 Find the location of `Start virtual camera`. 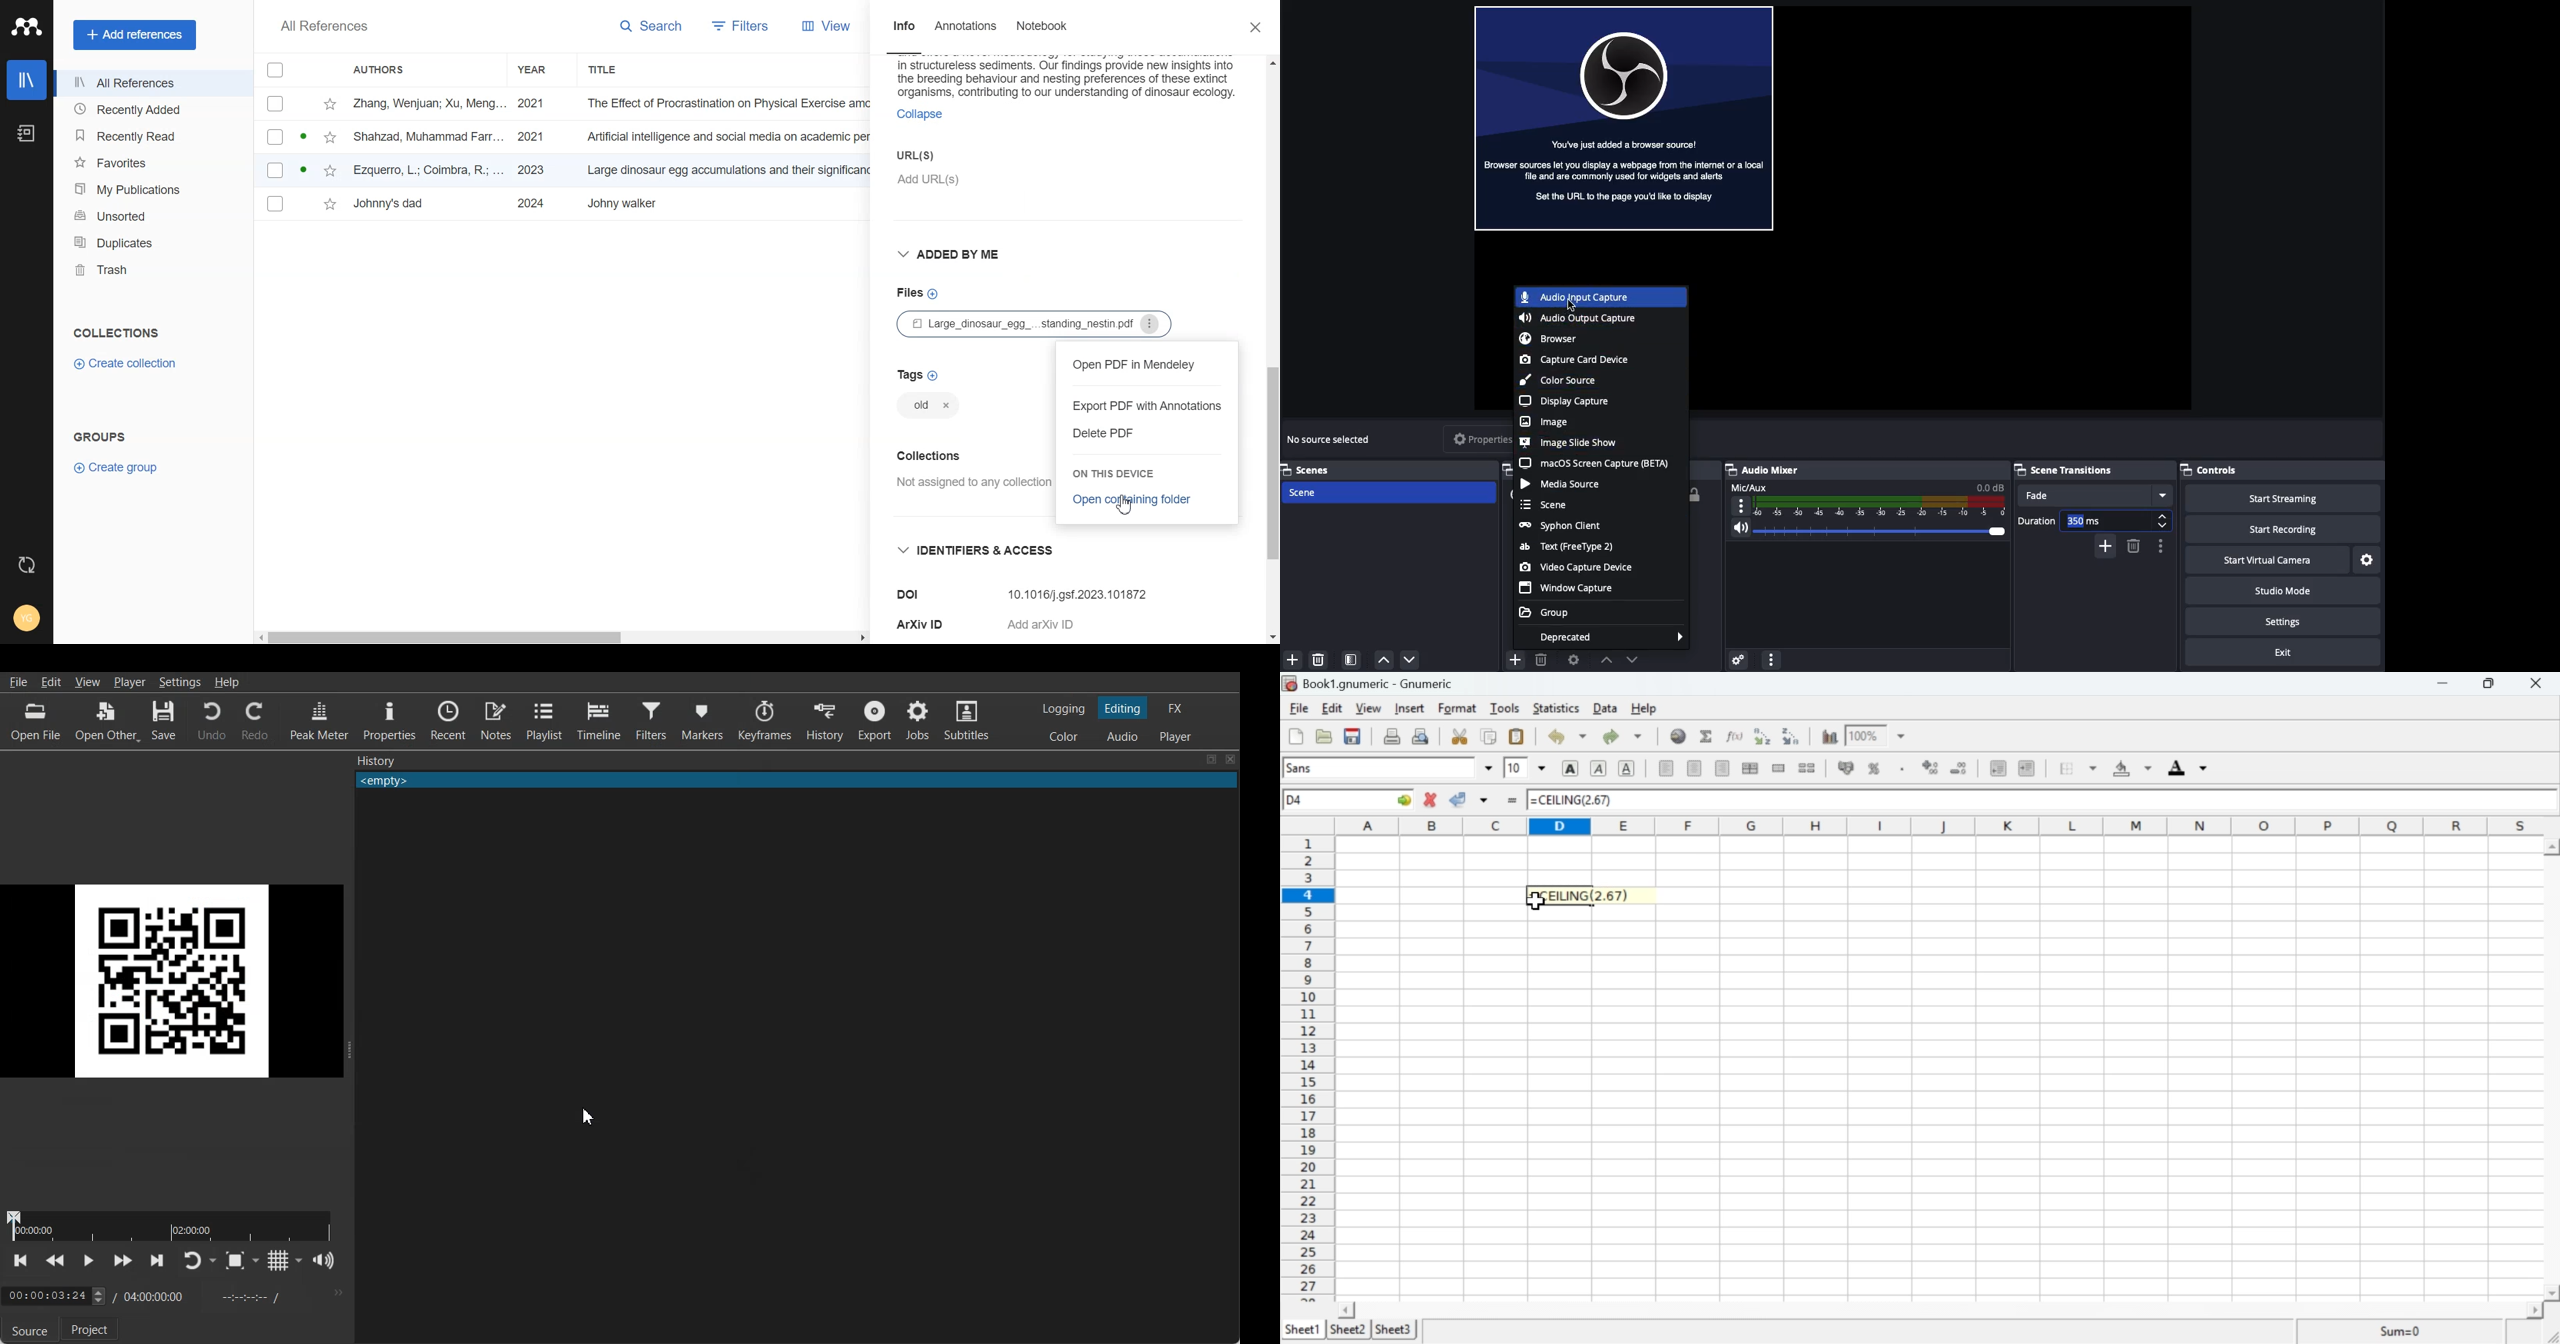

Start virtual camera is located at coordinates (2264, 561).